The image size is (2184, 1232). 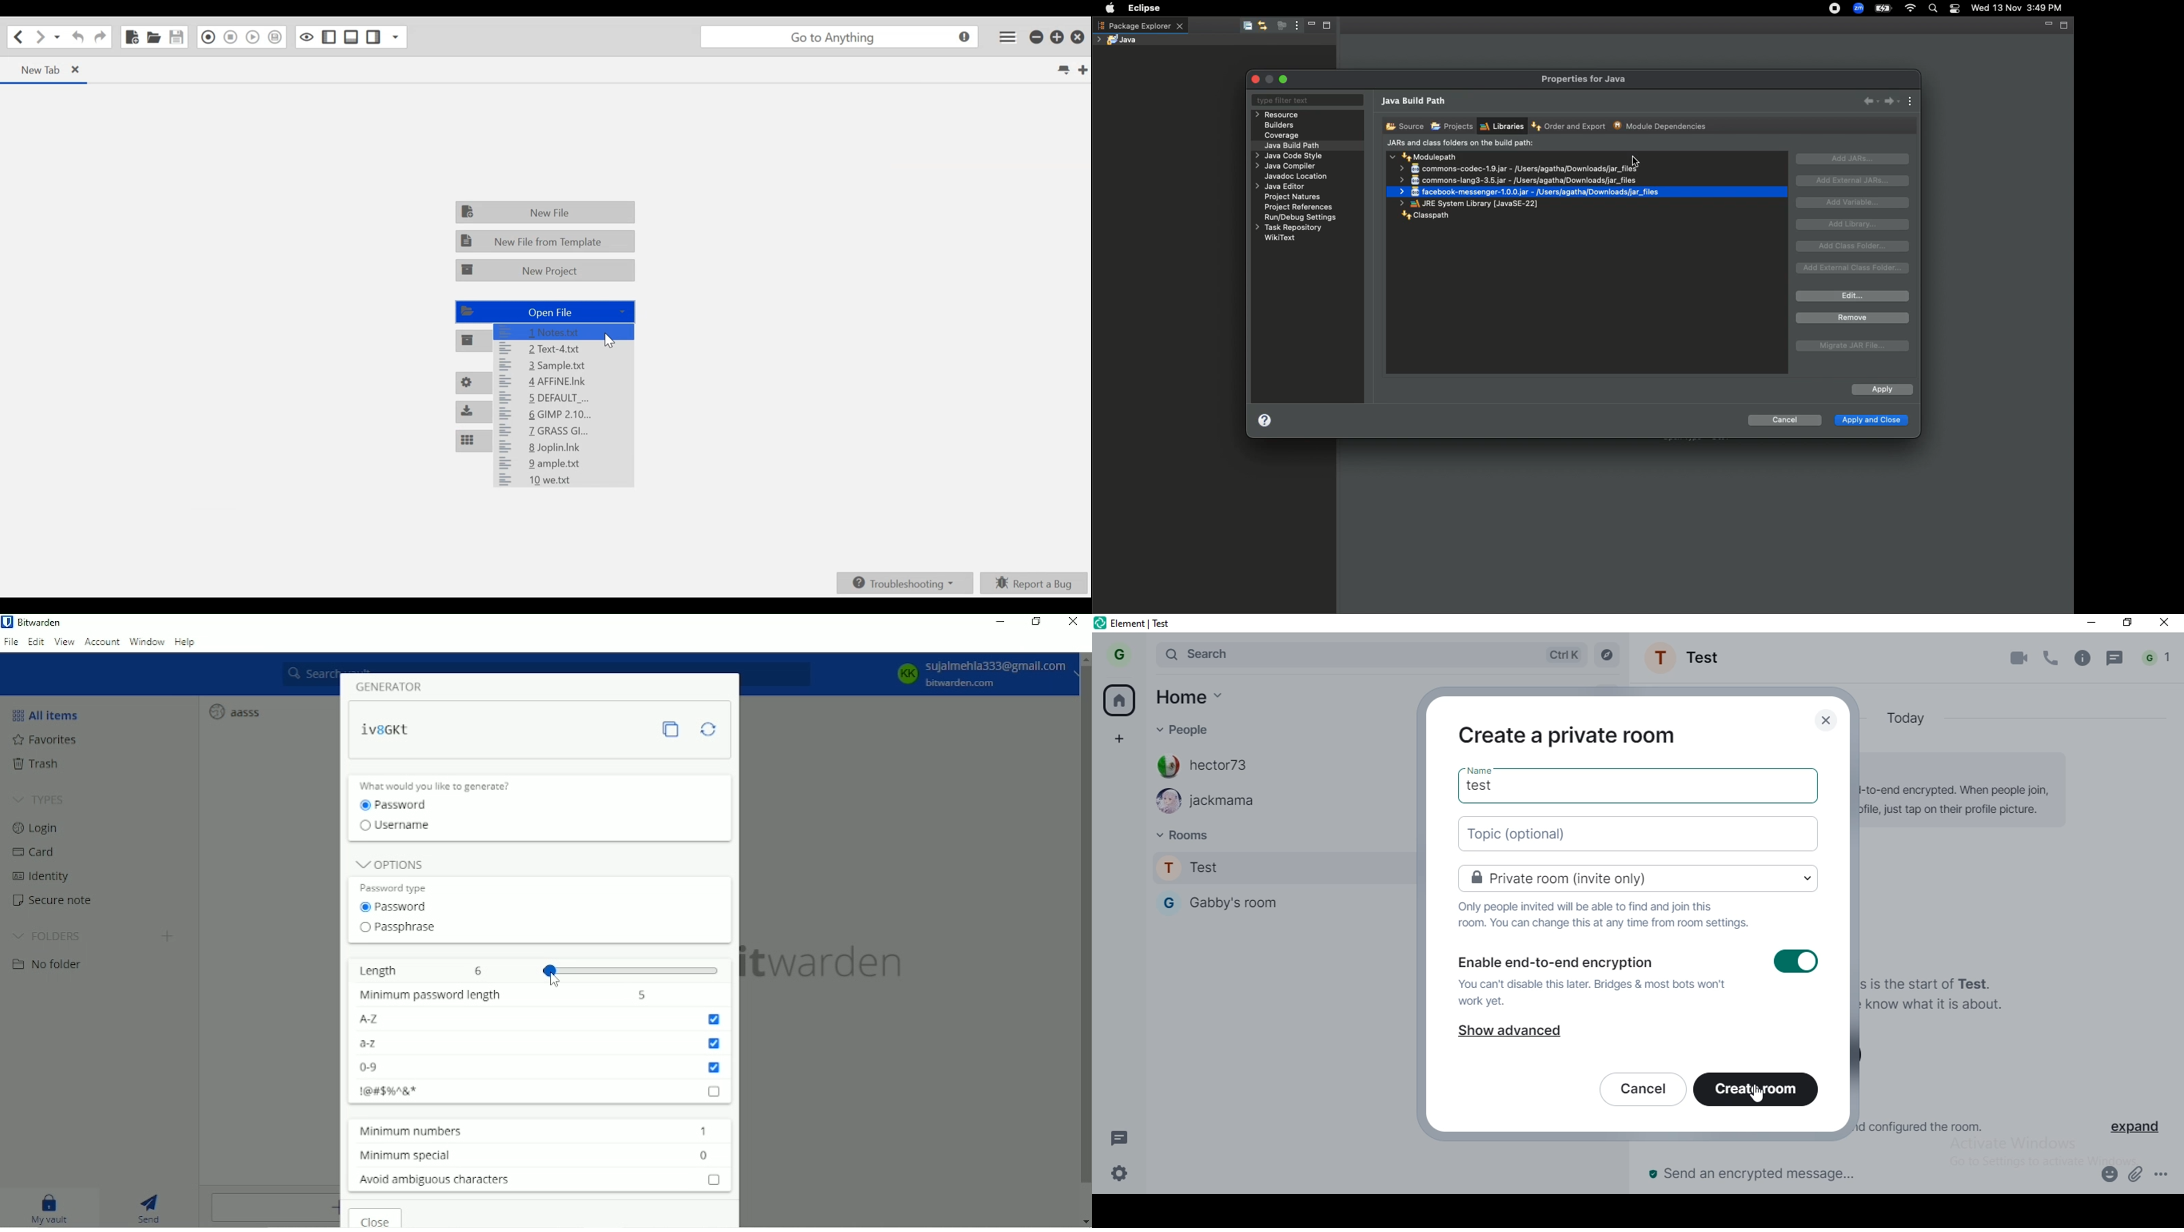 I want to click on navigate, so click(x=1608, y=654).